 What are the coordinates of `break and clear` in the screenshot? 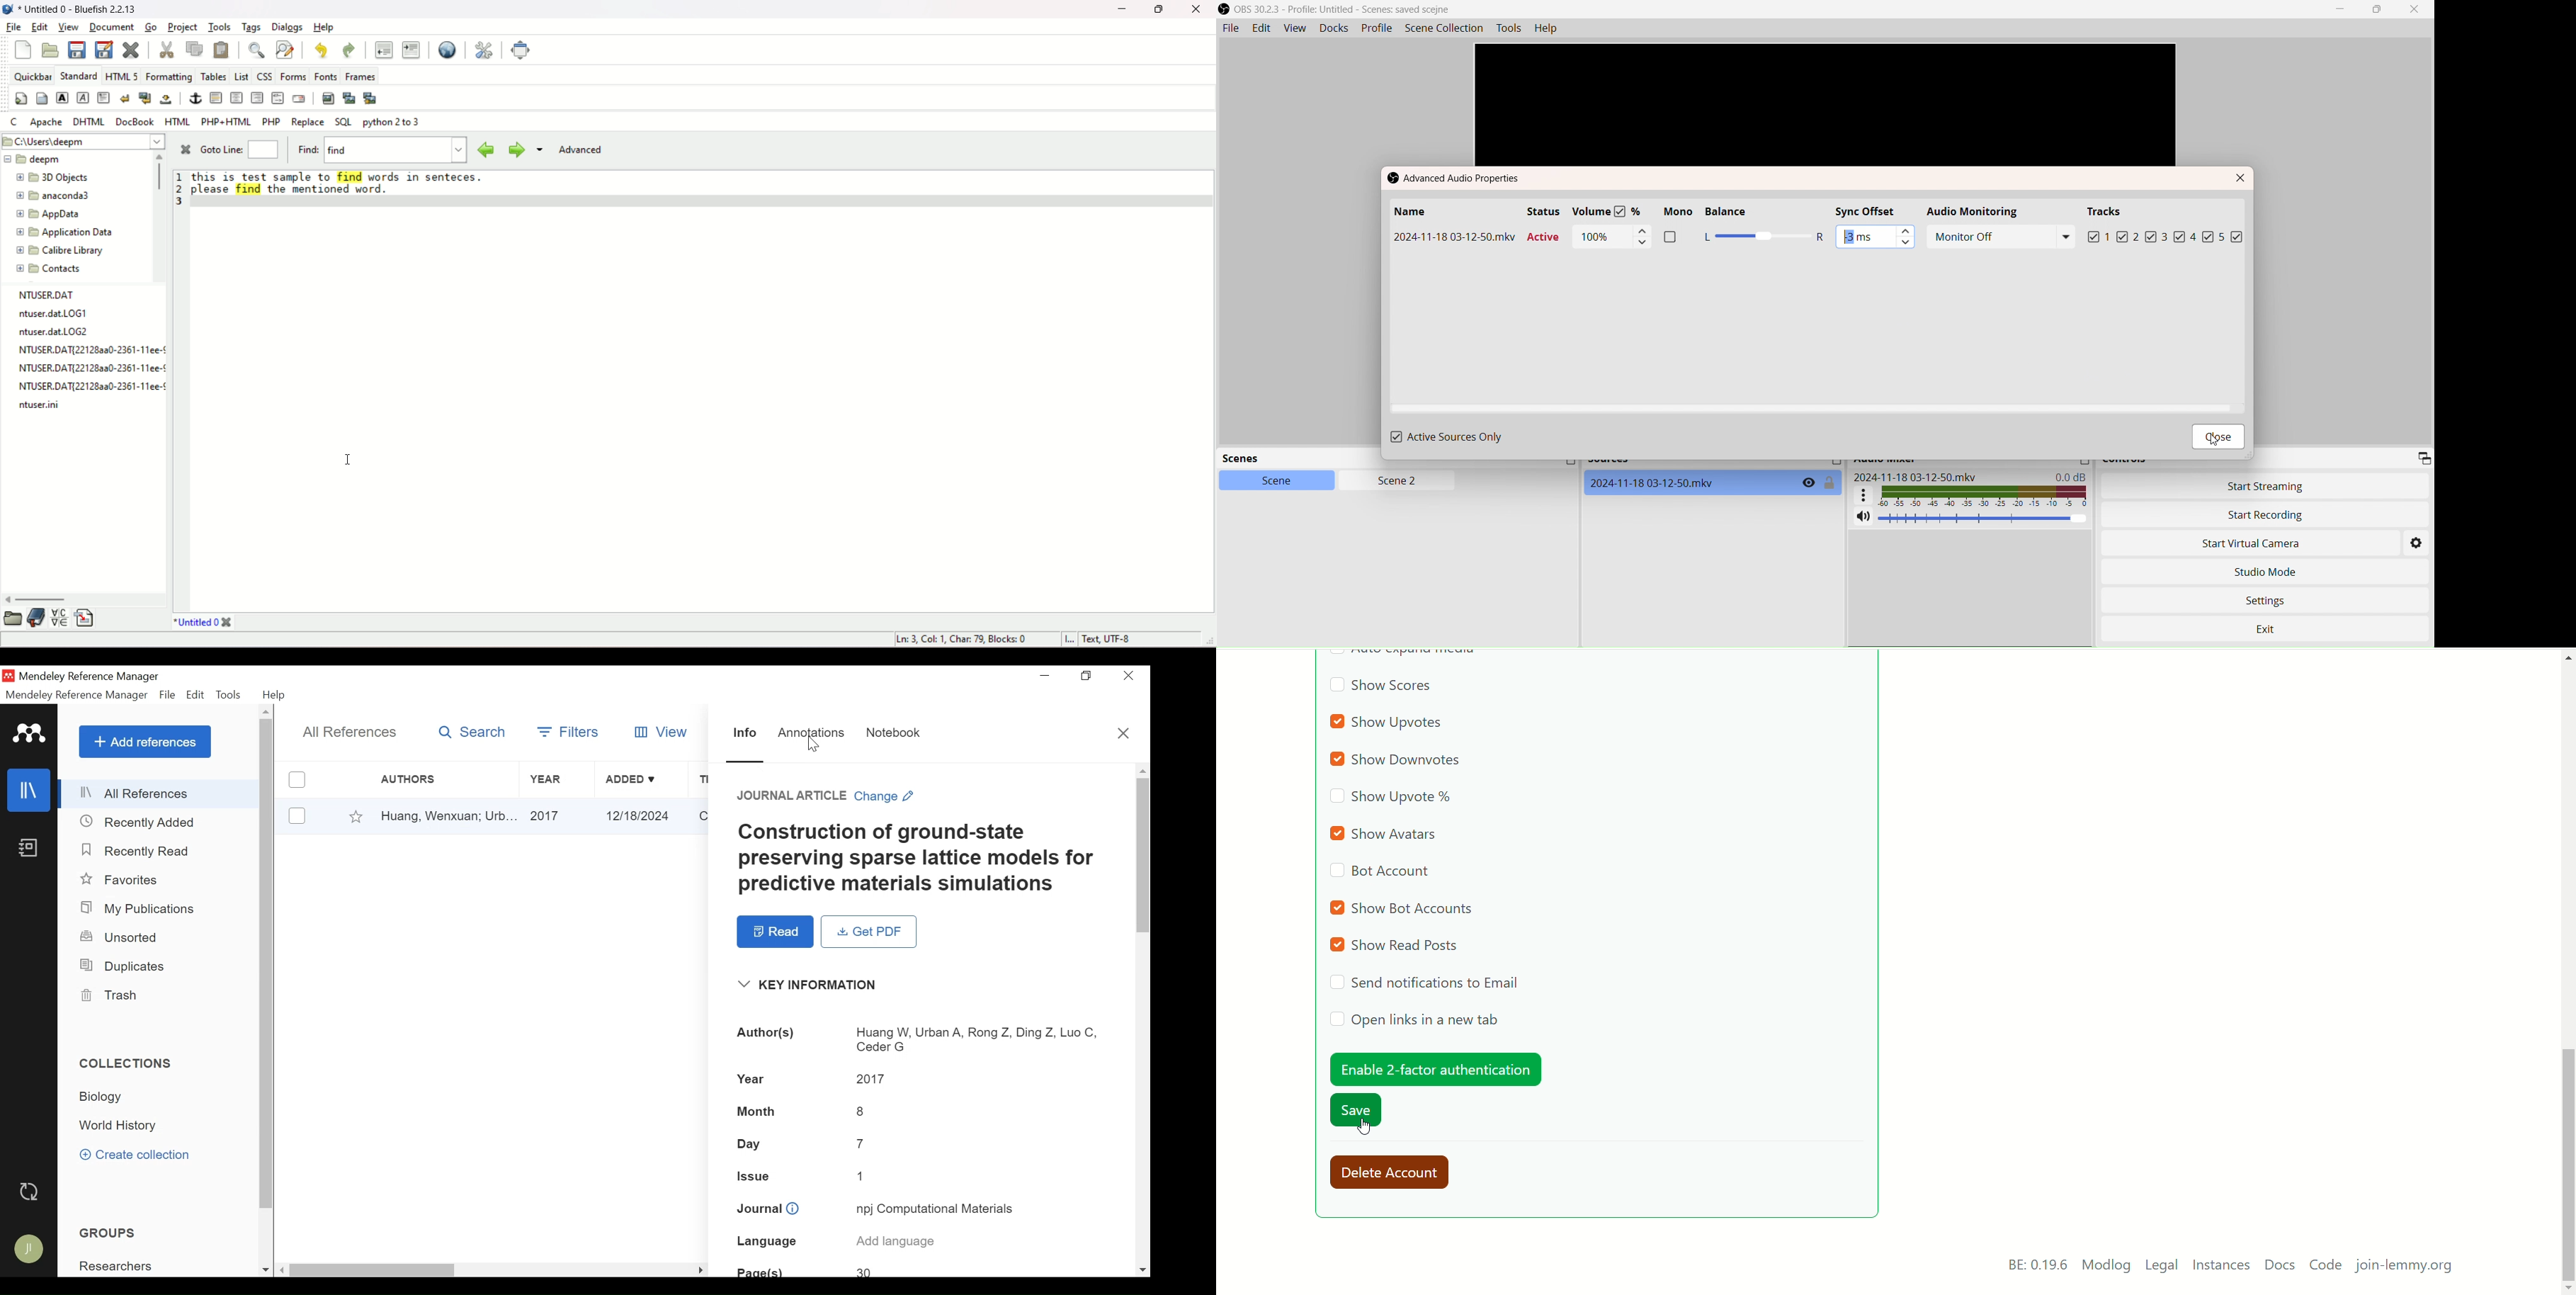 It's located at (145, 99).